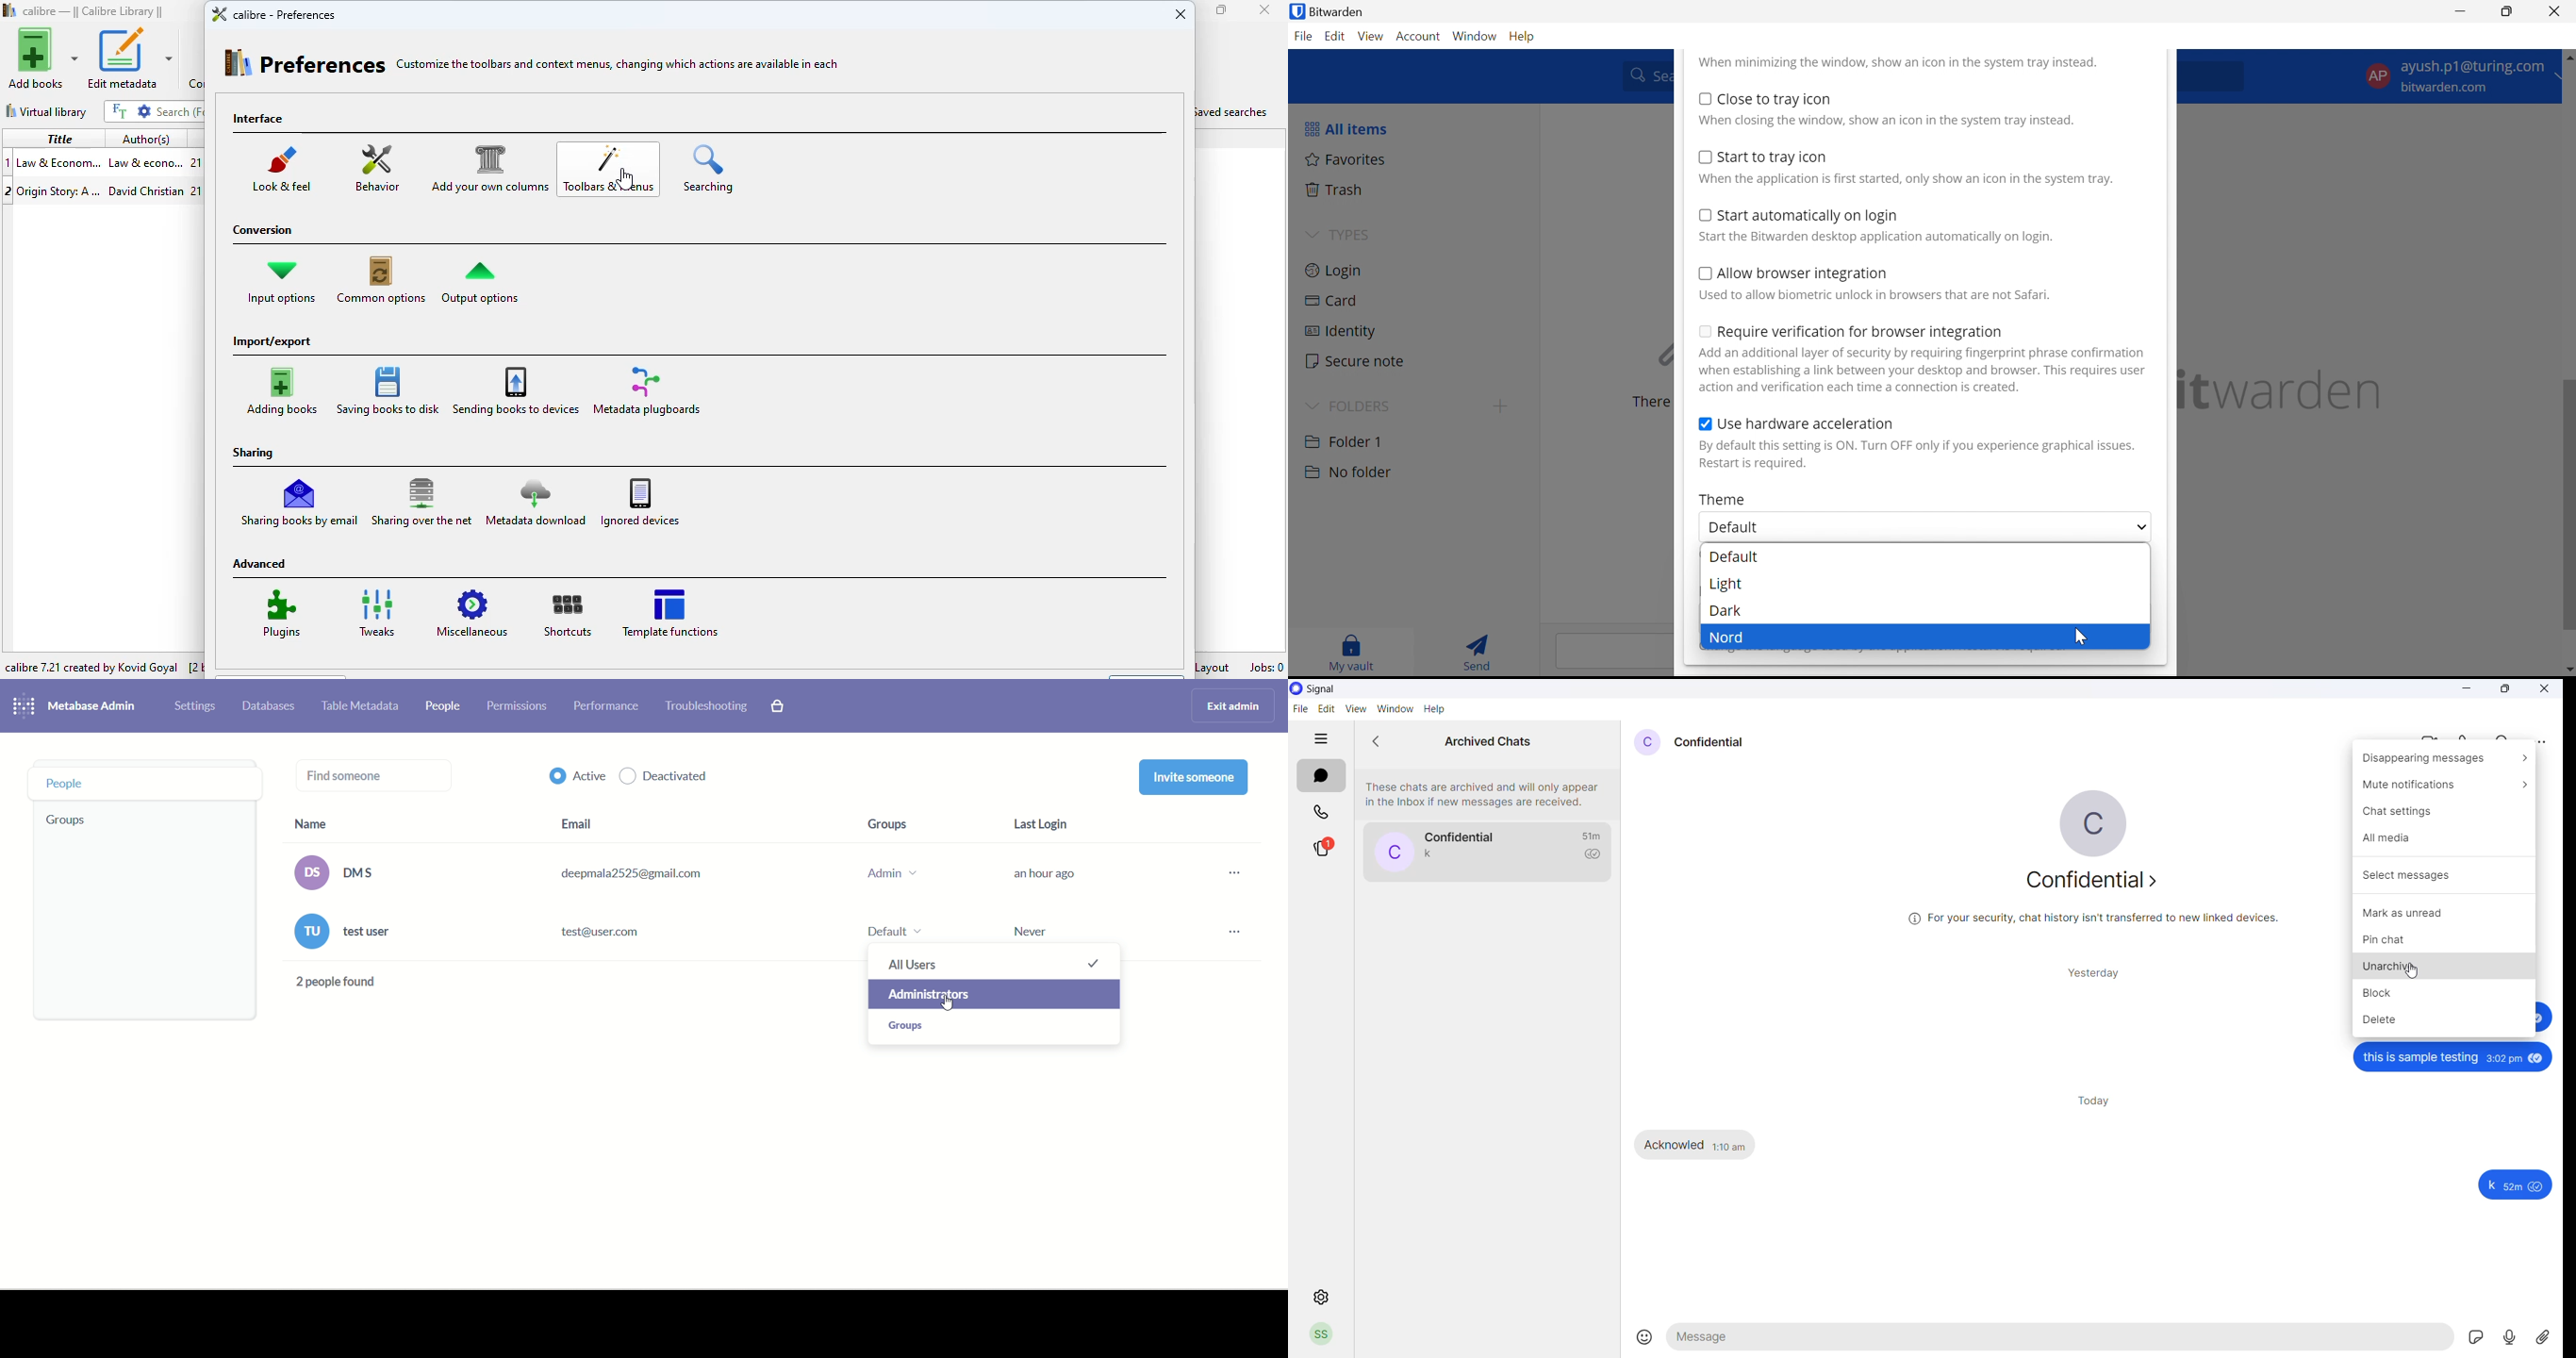  I want to click on profile, so click(1325, 1333).